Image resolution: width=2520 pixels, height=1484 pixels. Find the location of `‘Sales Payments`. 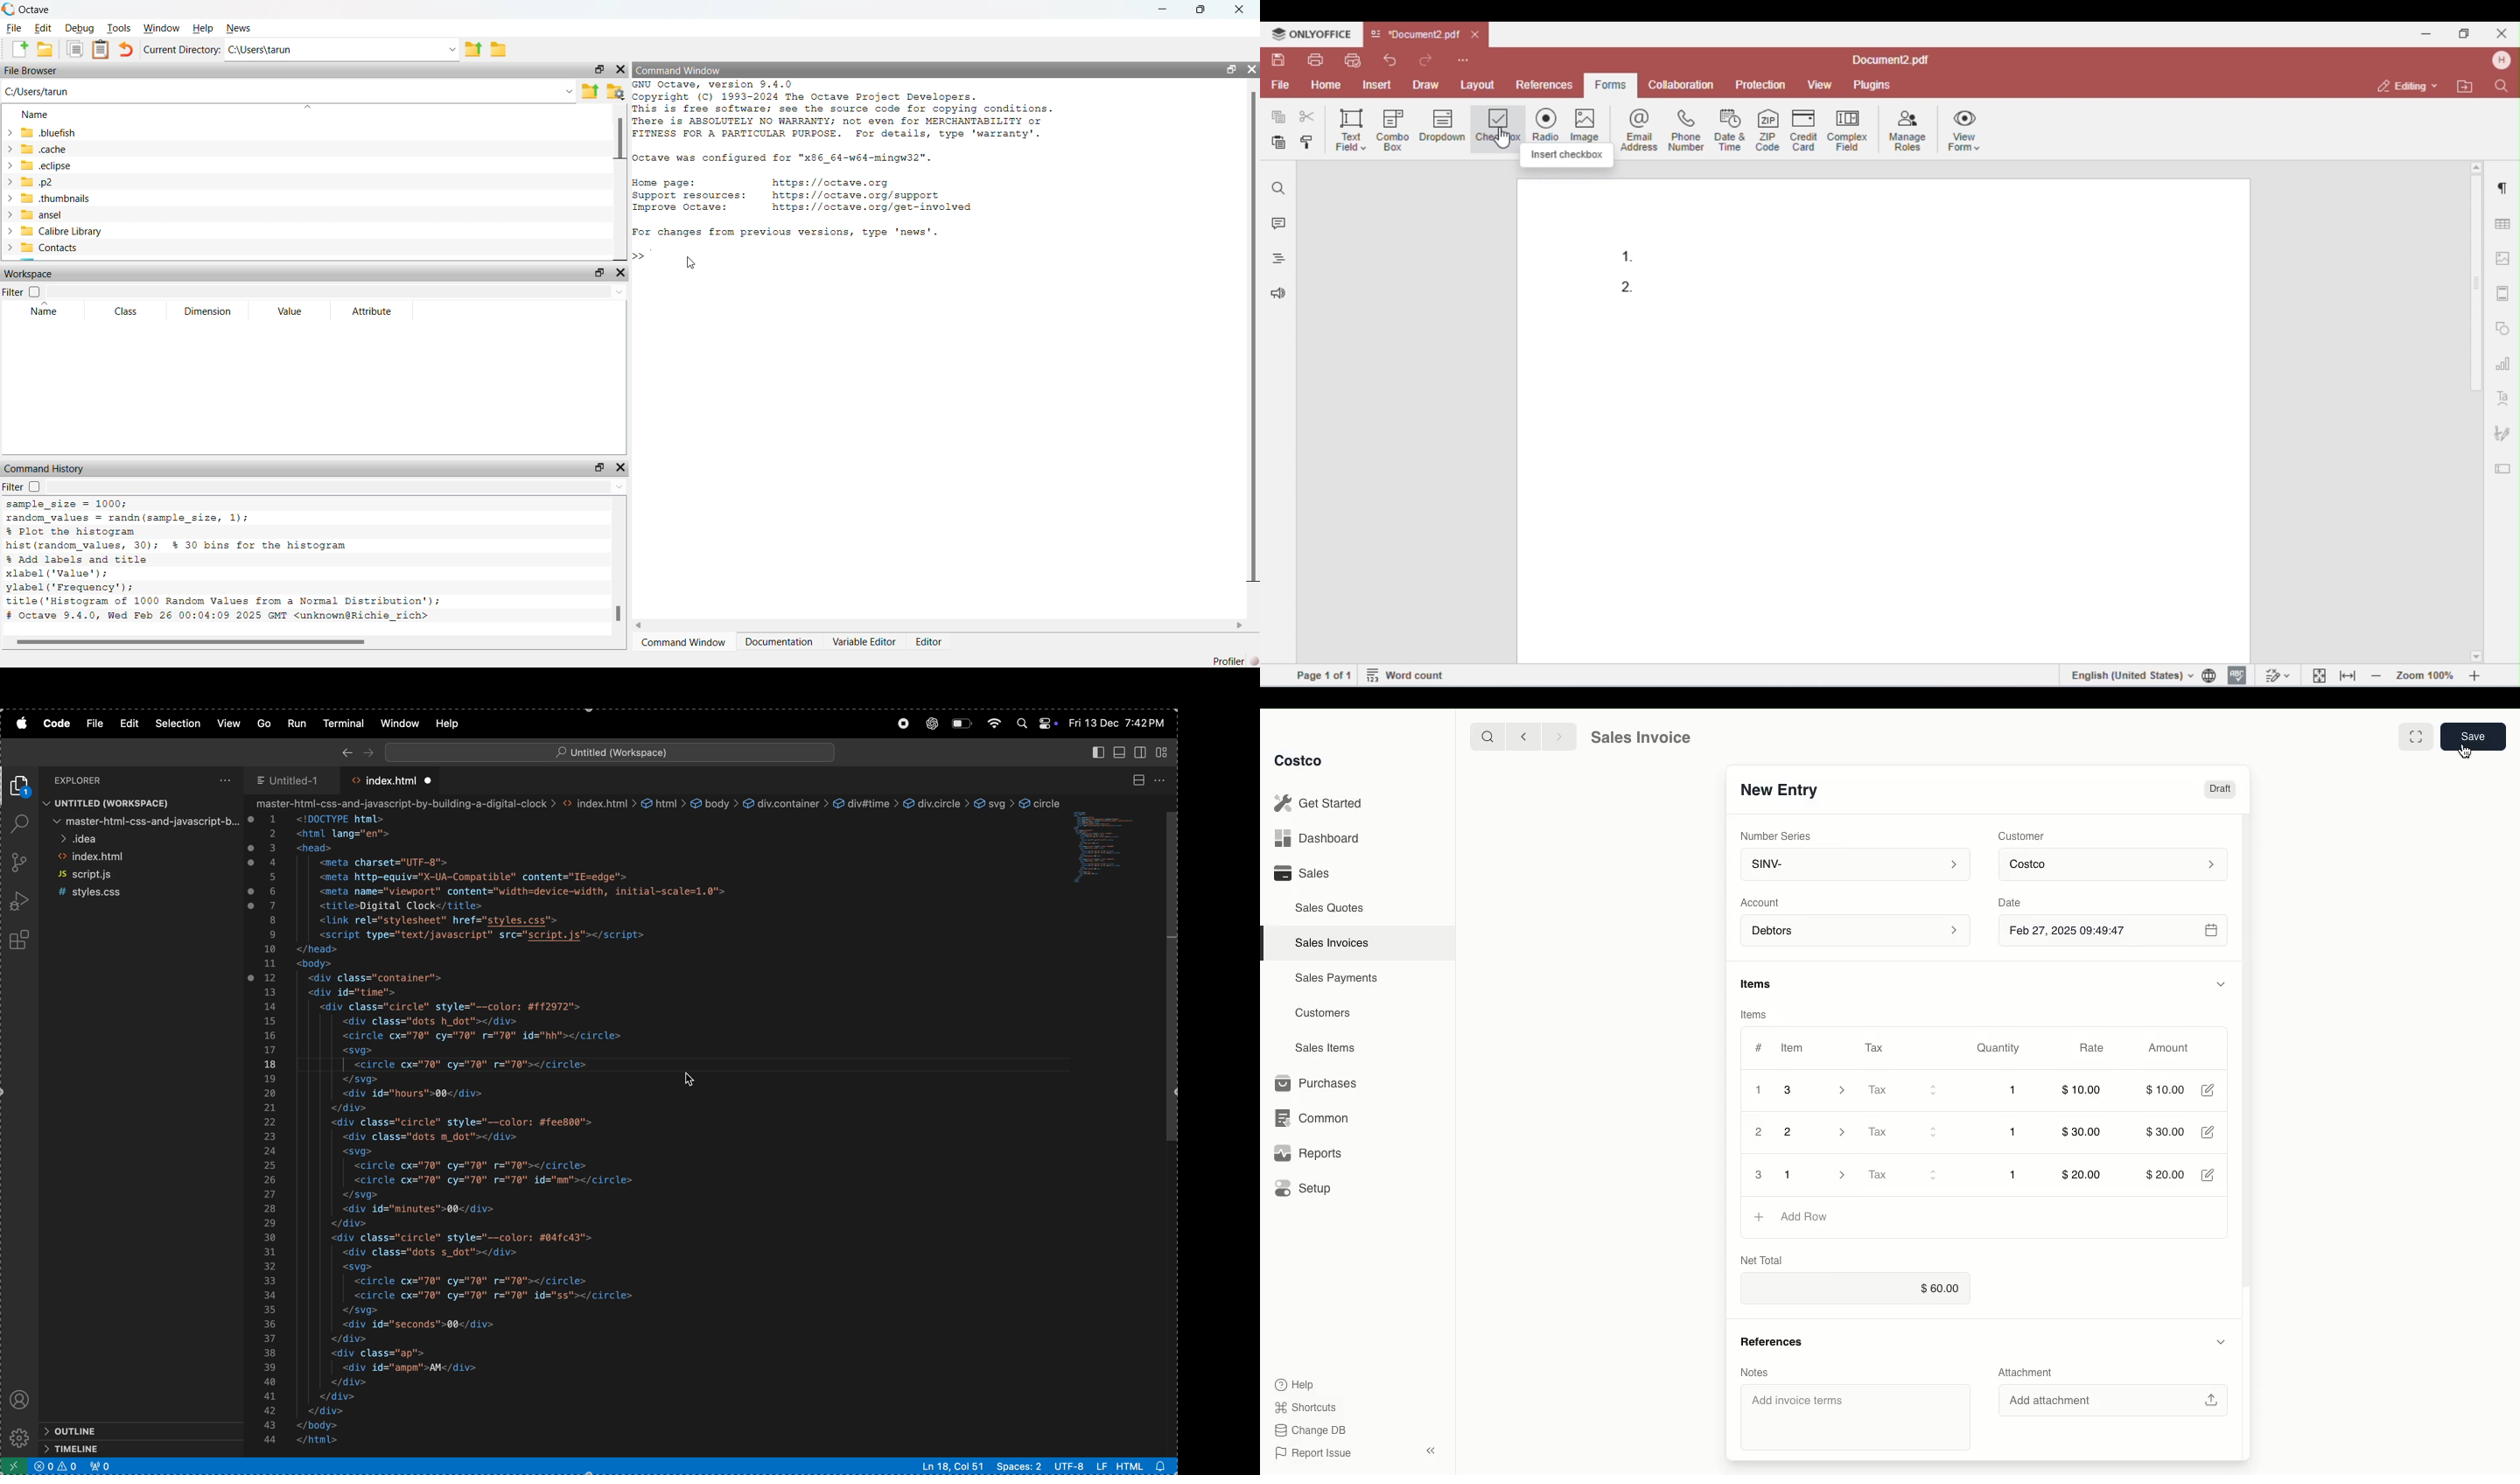

‘Sales Payments is located at coordinates (1336, 976).